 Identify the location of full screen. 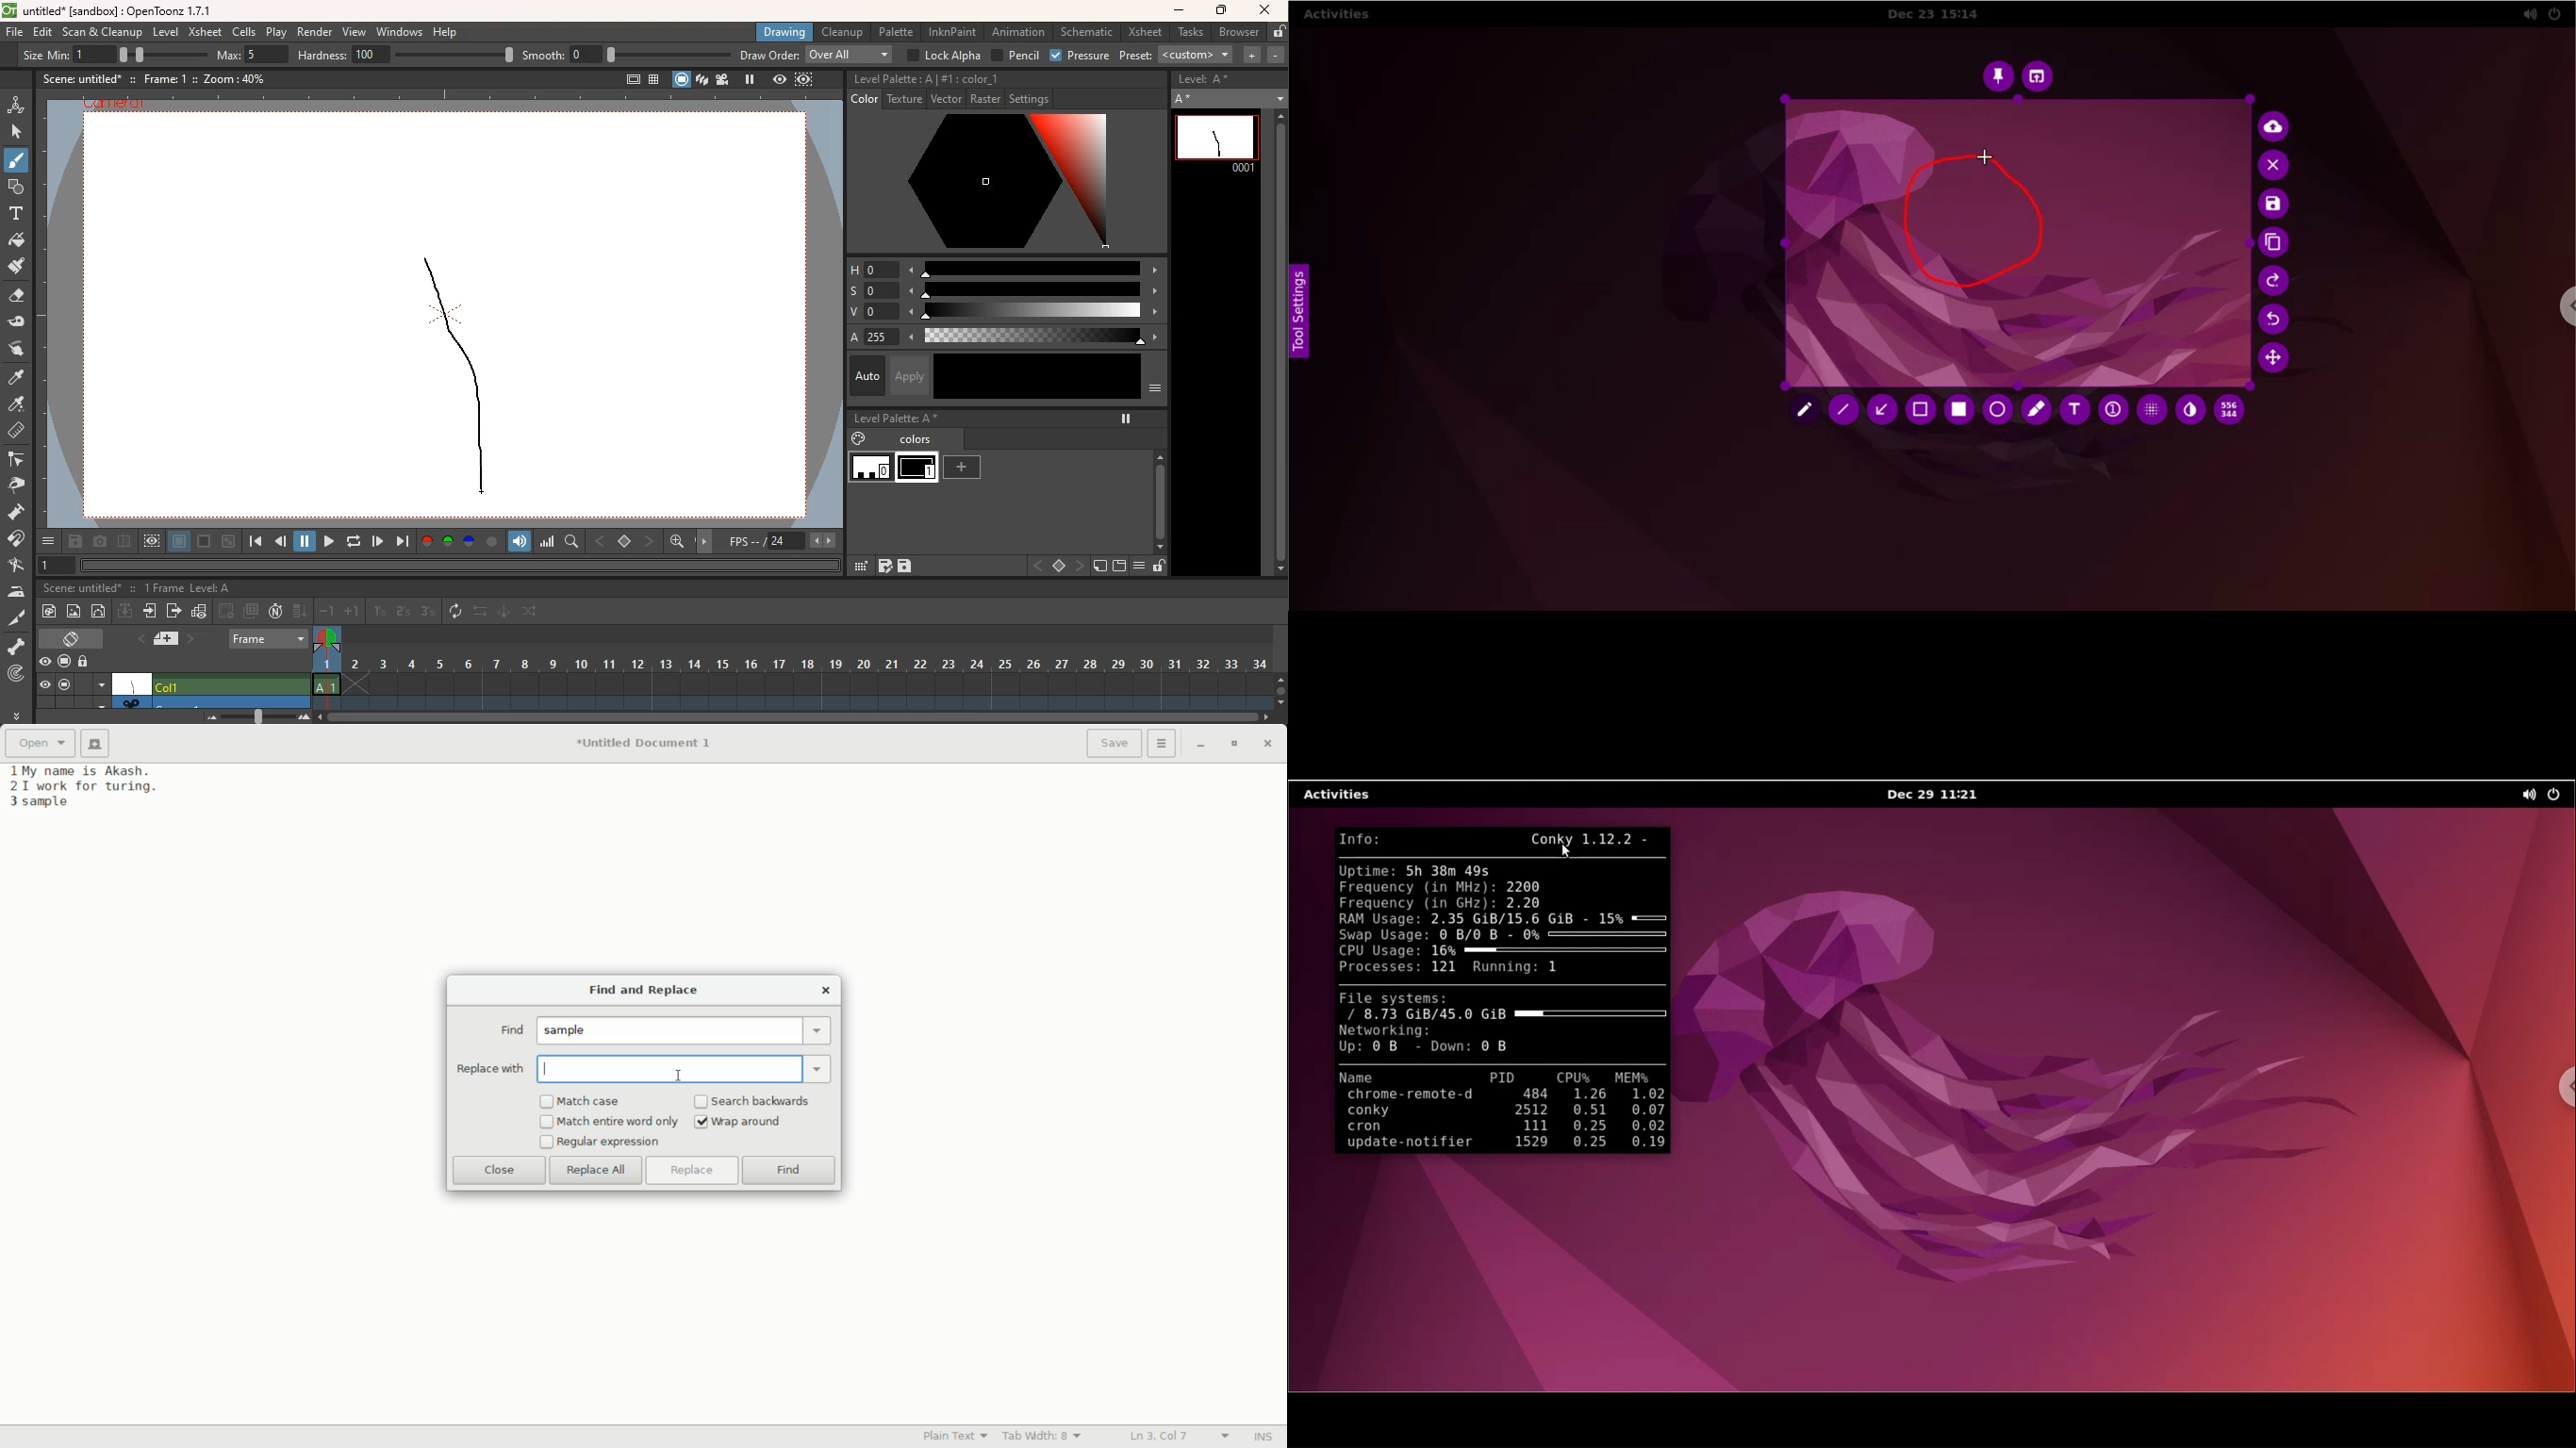
(625, 77).